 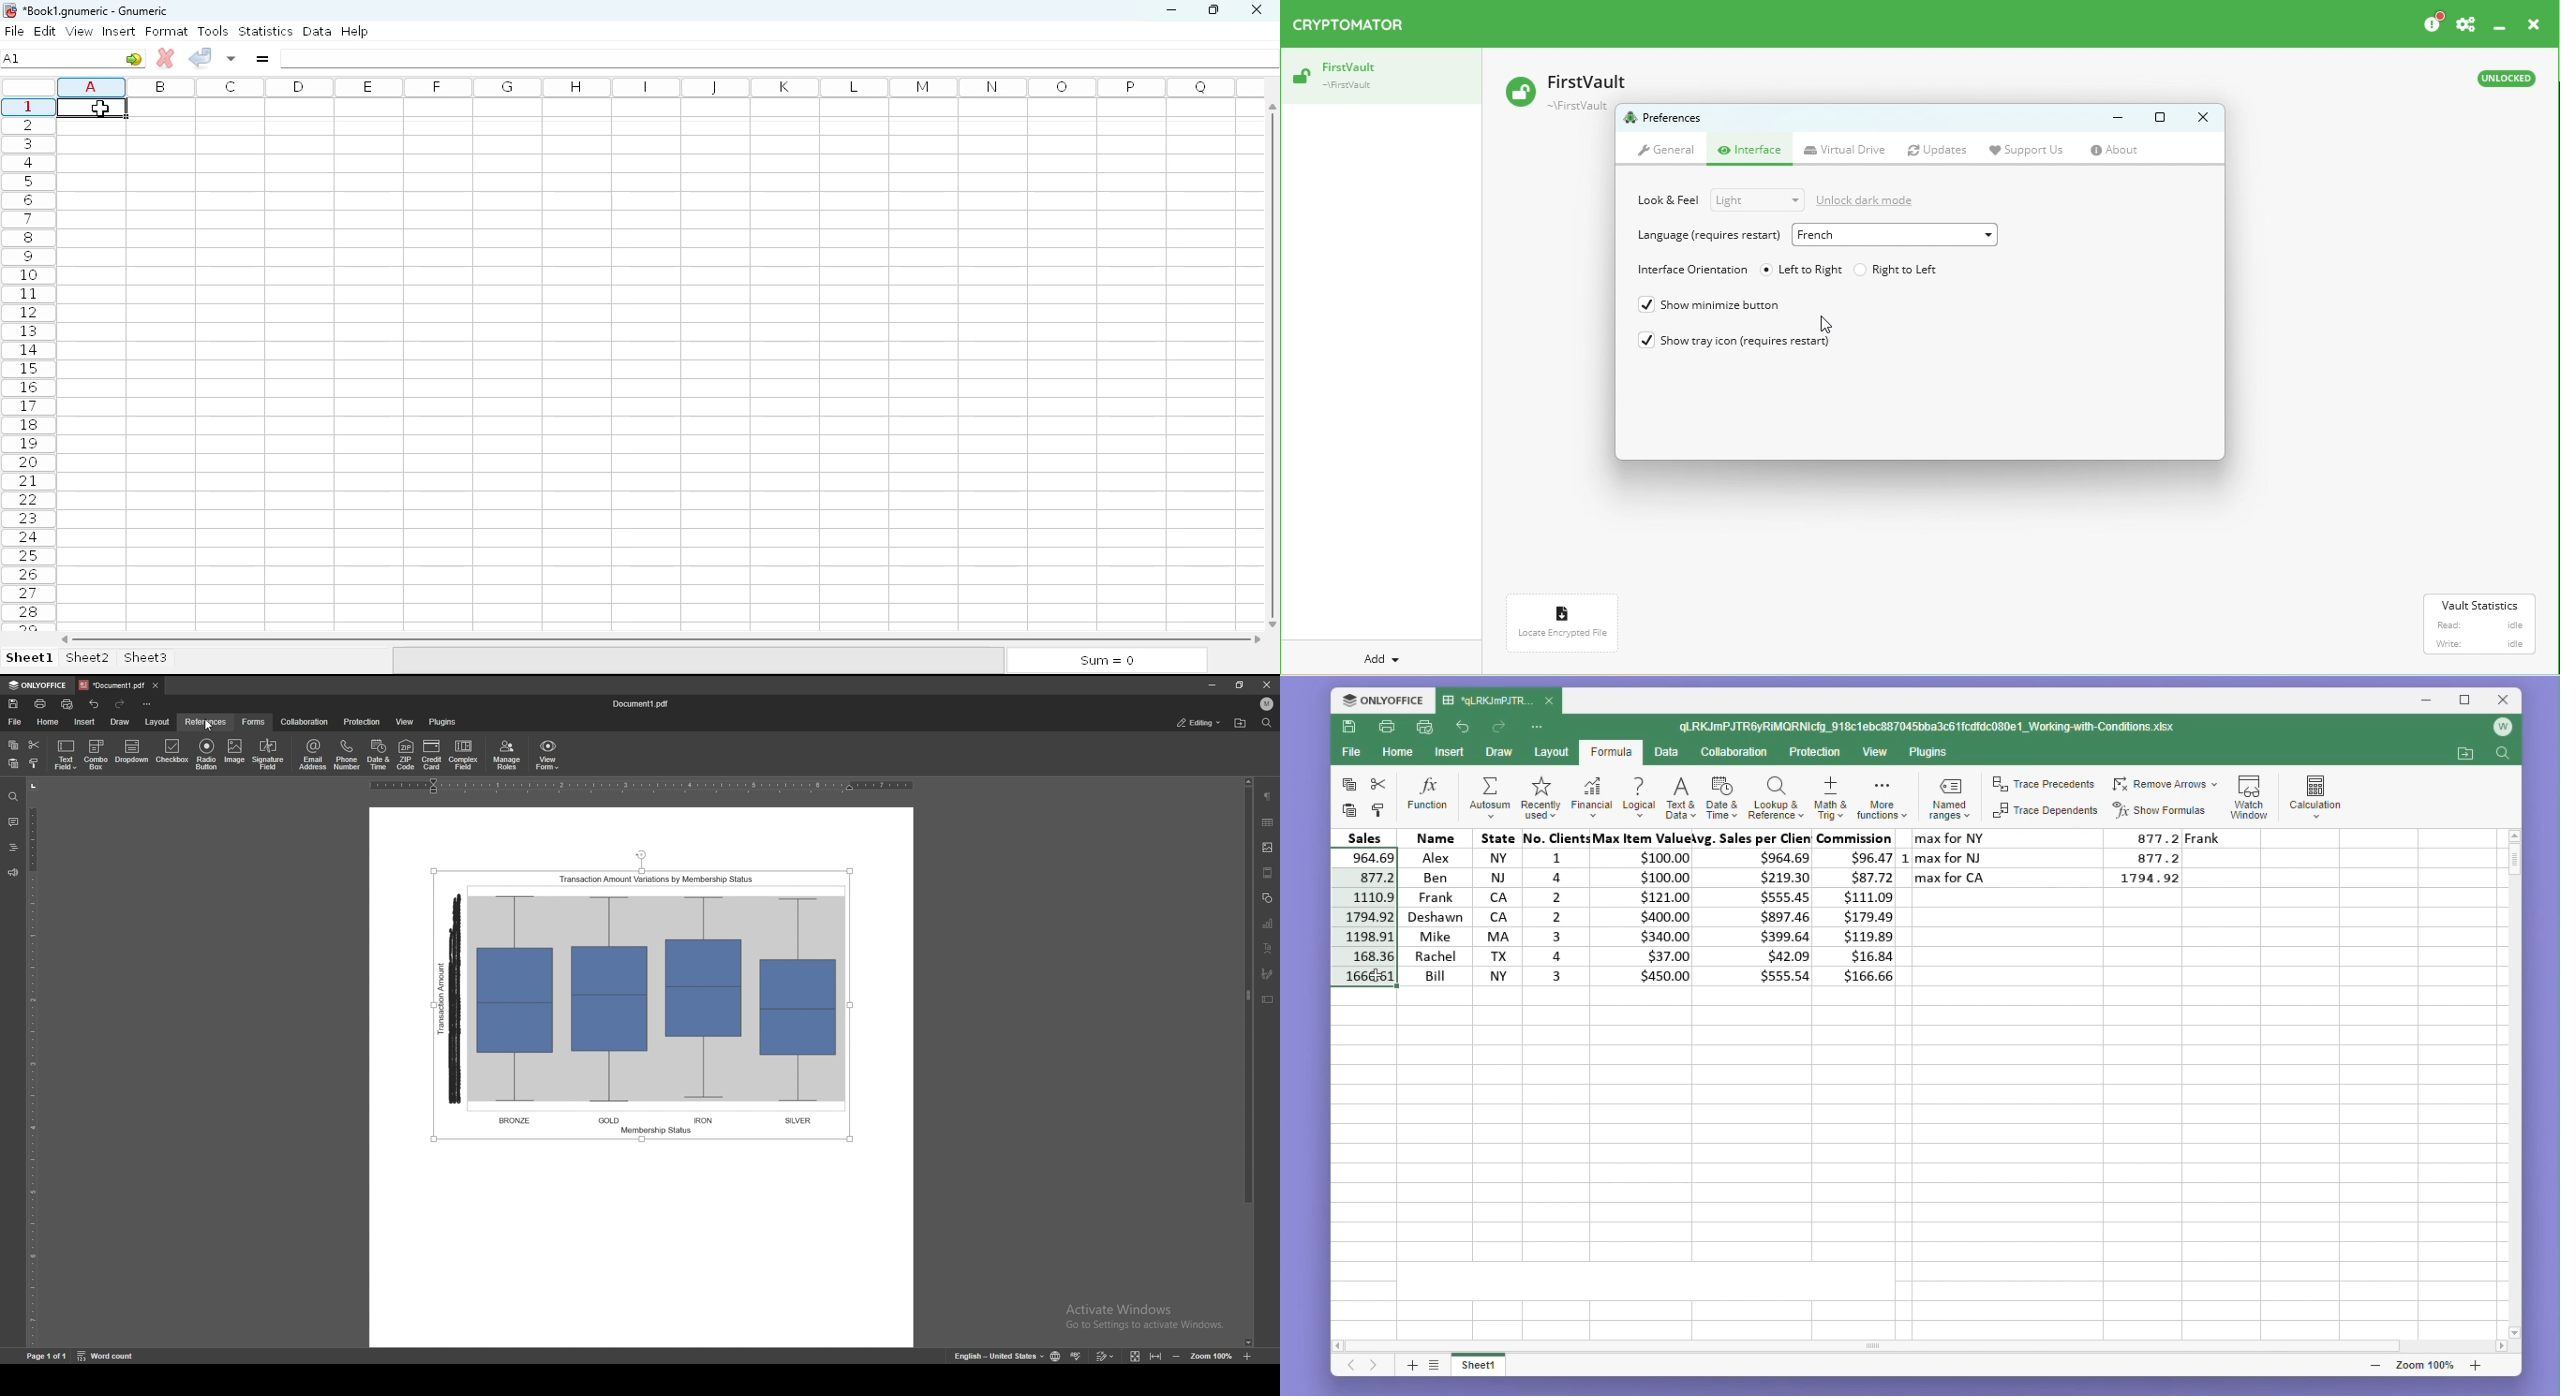 I want to click on close, so click(x=1550, y=700).